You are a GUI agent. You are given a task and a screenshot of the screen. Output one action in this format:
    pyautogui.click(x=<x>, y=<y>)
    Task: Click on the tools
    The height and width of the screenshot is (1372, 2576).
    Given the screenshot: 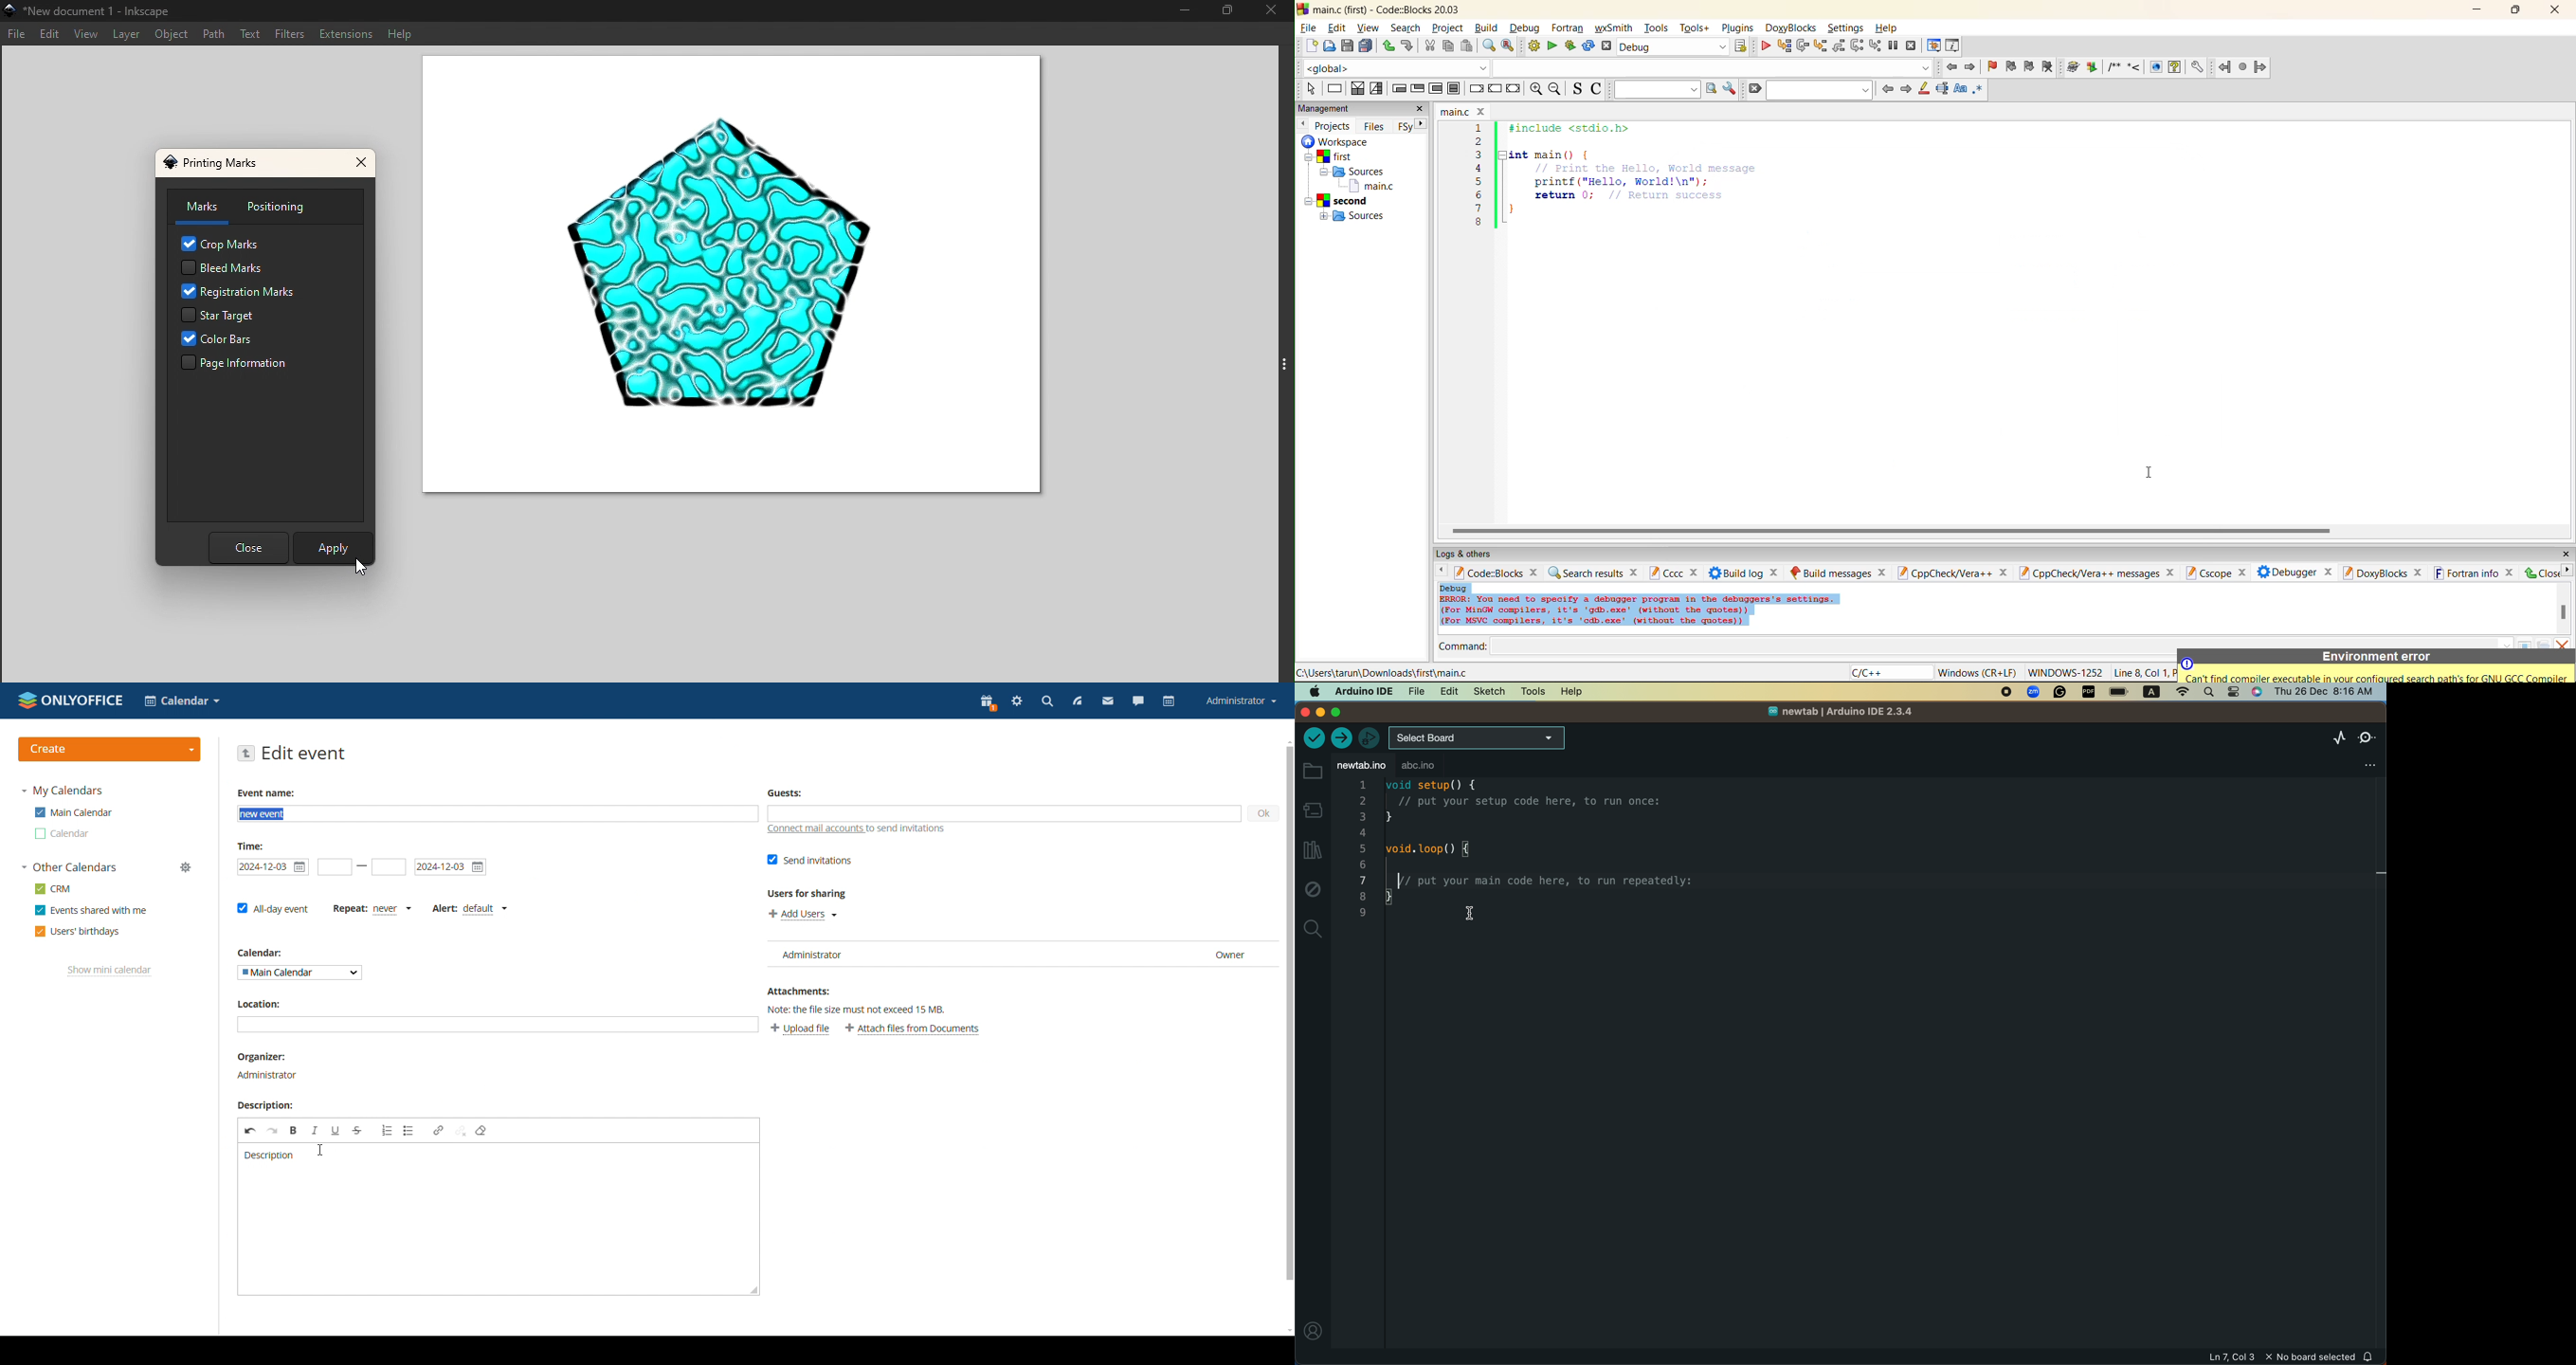 What is the action you would take?
    pyautogui.click(x=1658, y=27)
    